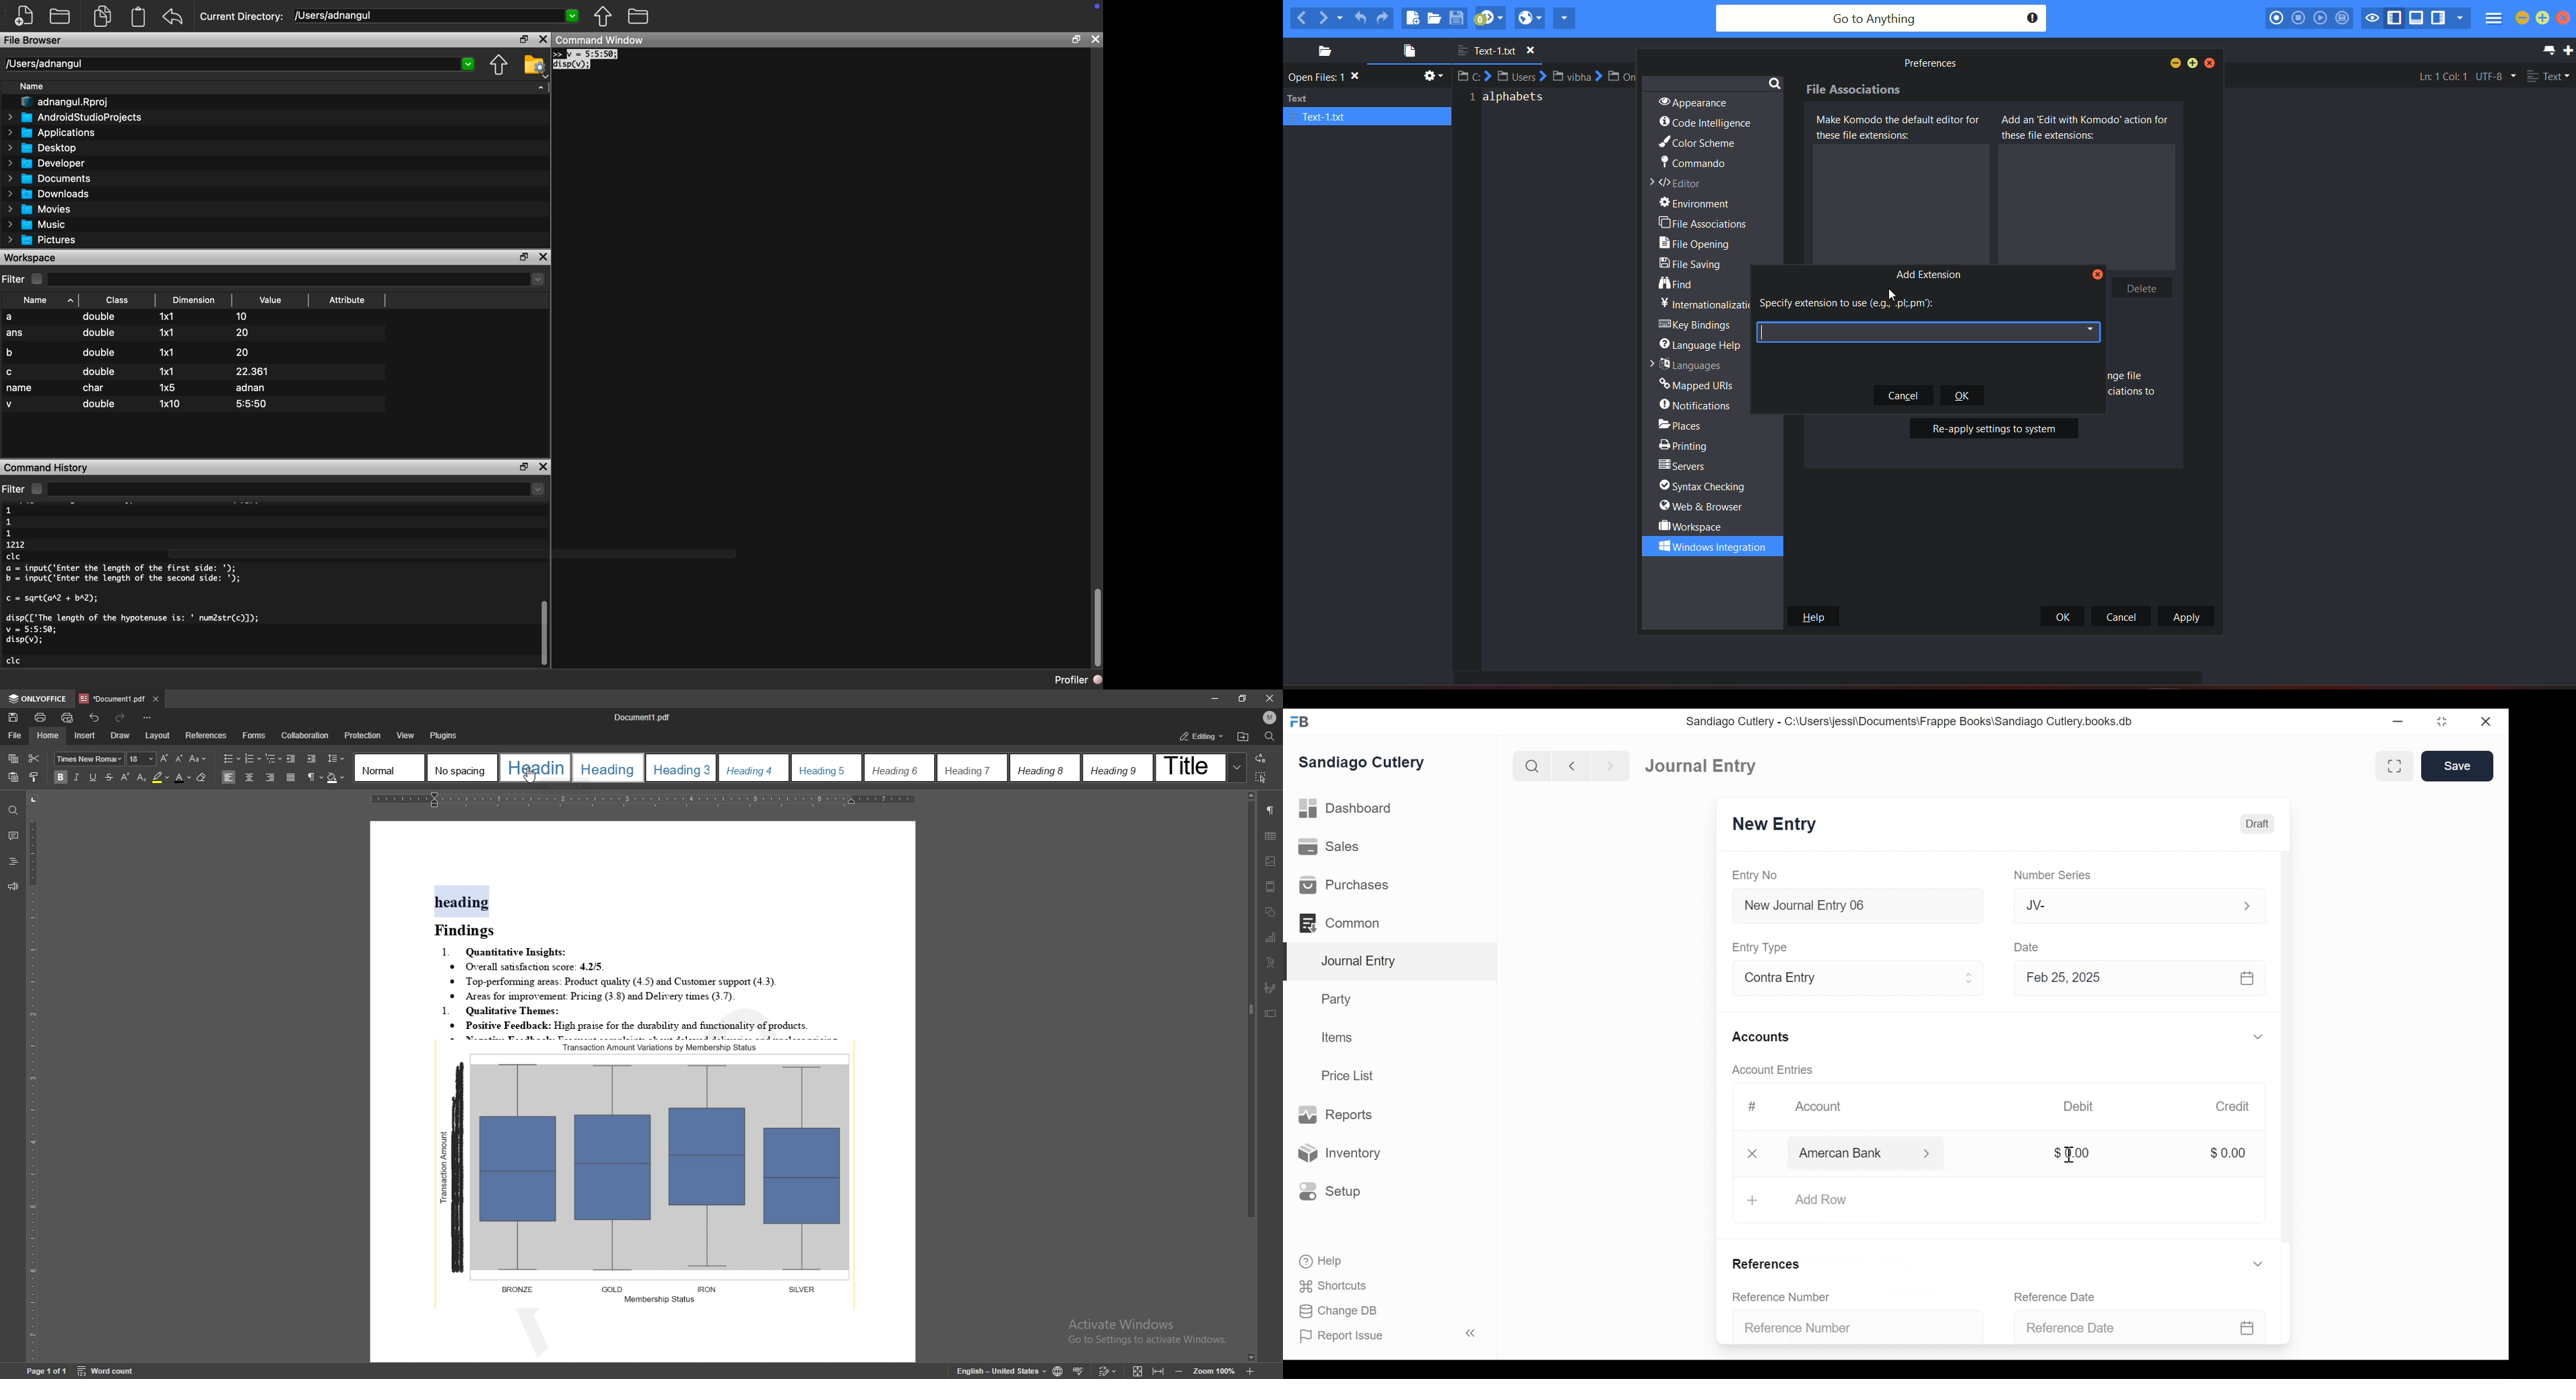 This screenshot has height=1400, width=2576. Describe the element at coordinates (67, 718) in the screenshot. I see `quick print` at that location.